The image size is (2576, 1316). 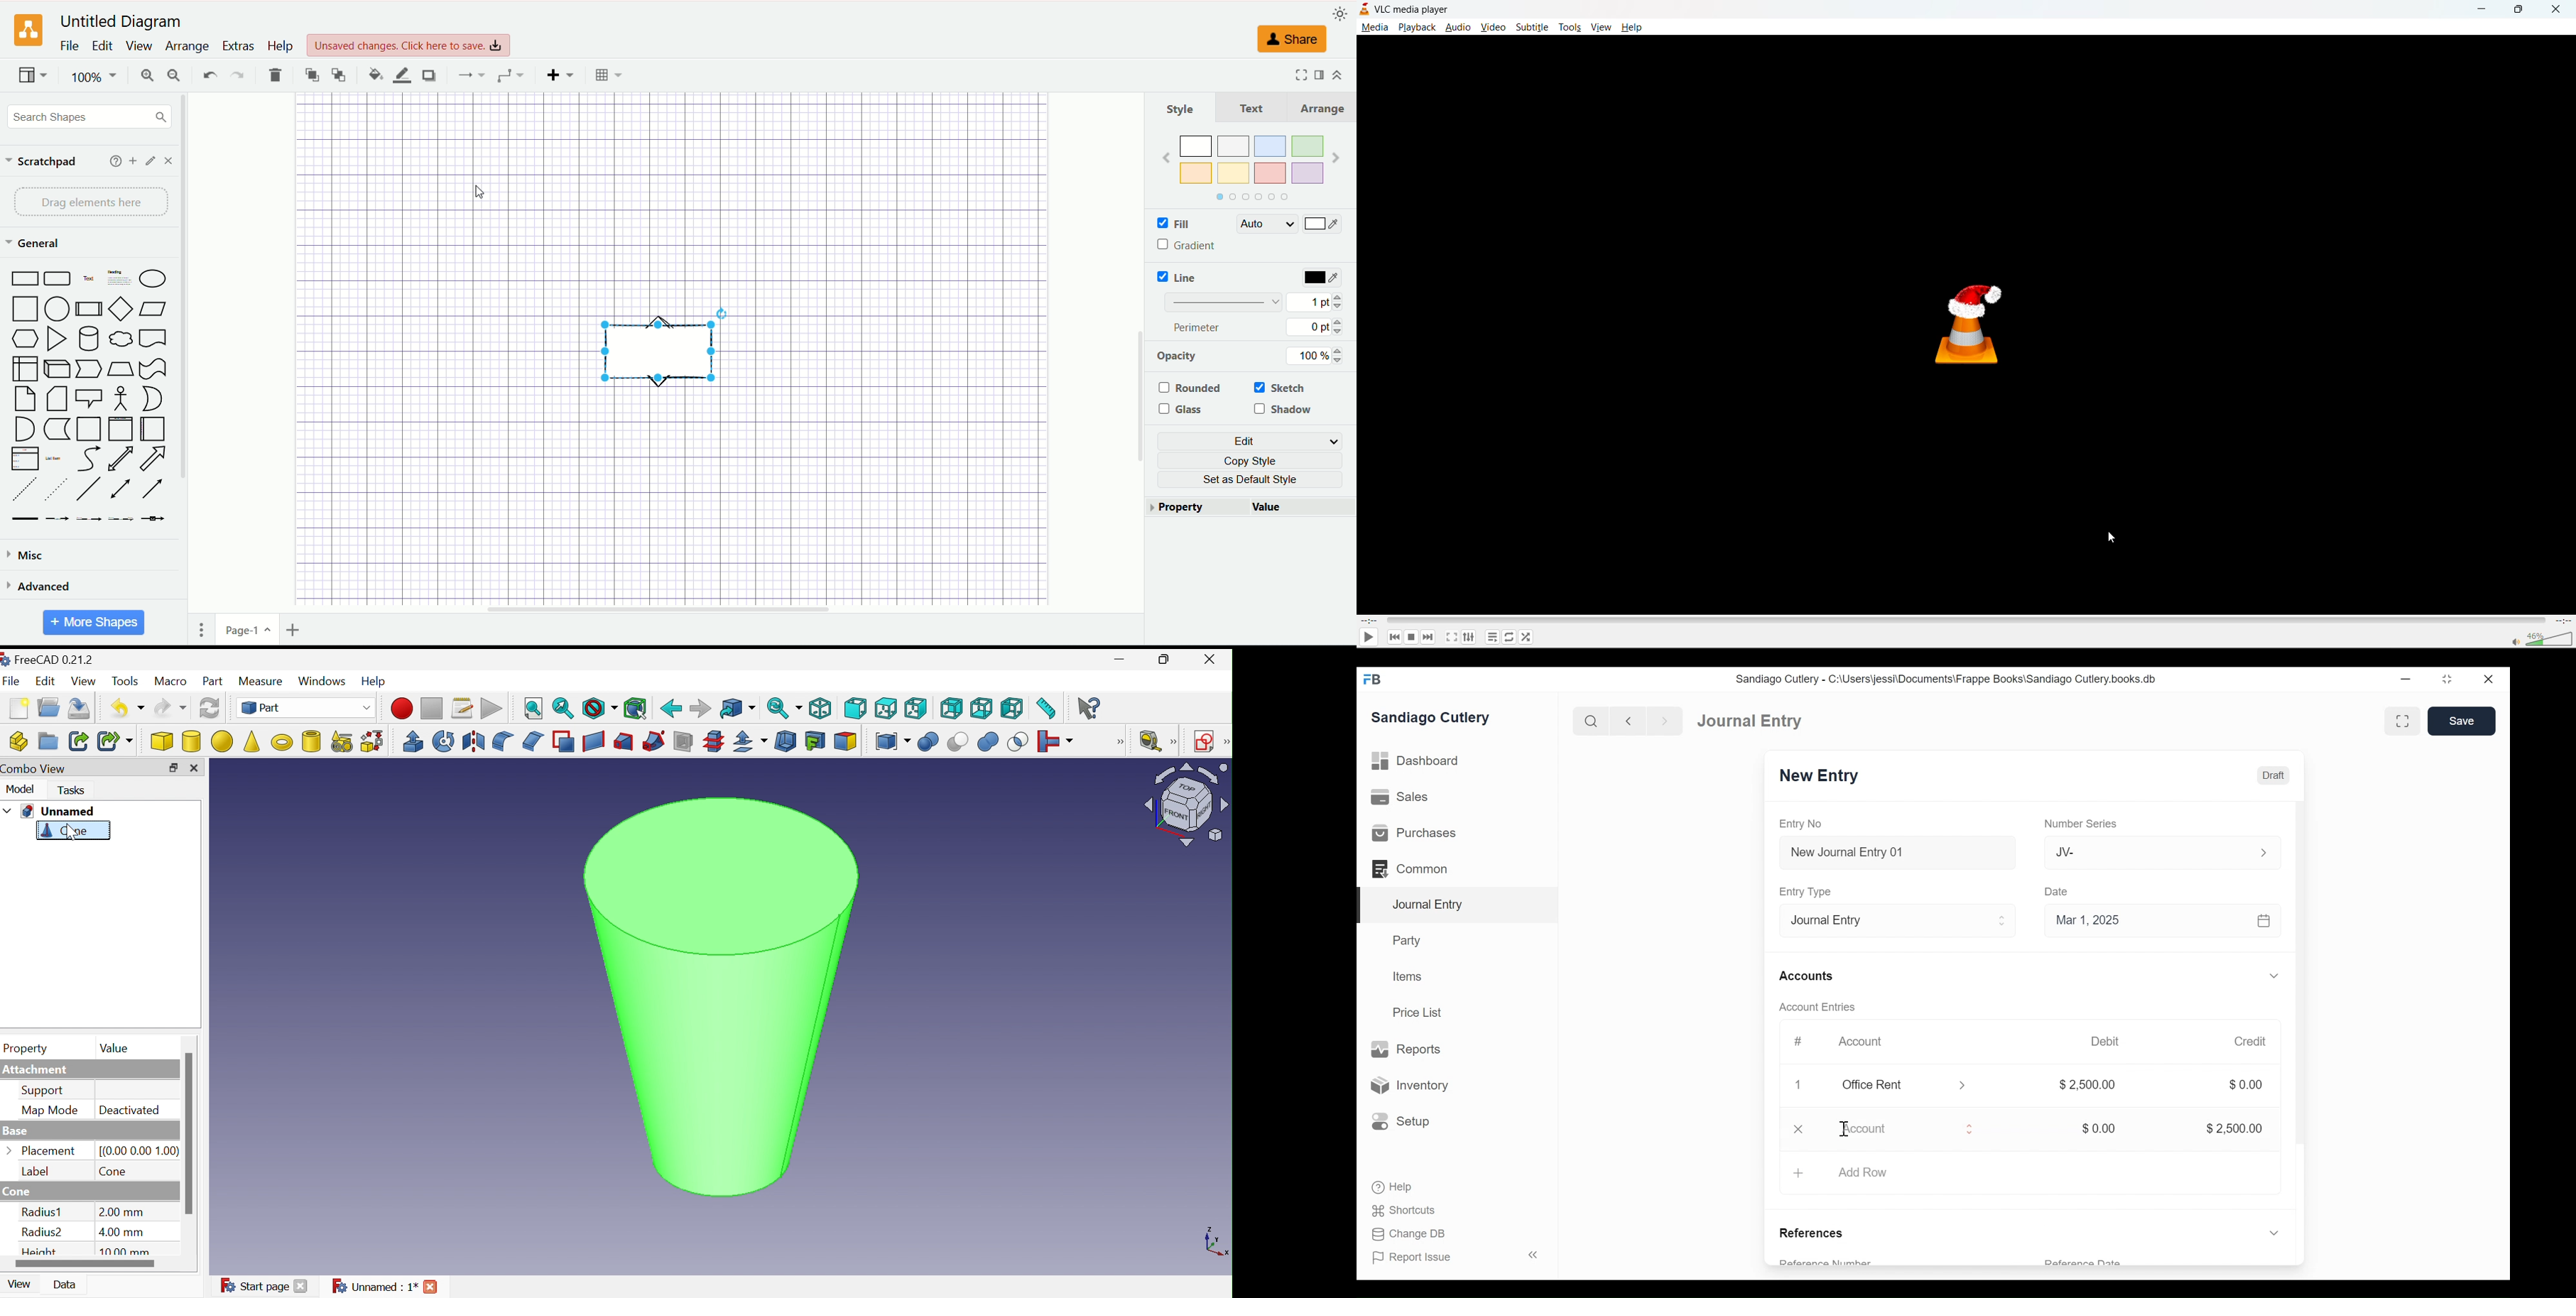 I want to click on Isometric, so click(x=820, y=709).